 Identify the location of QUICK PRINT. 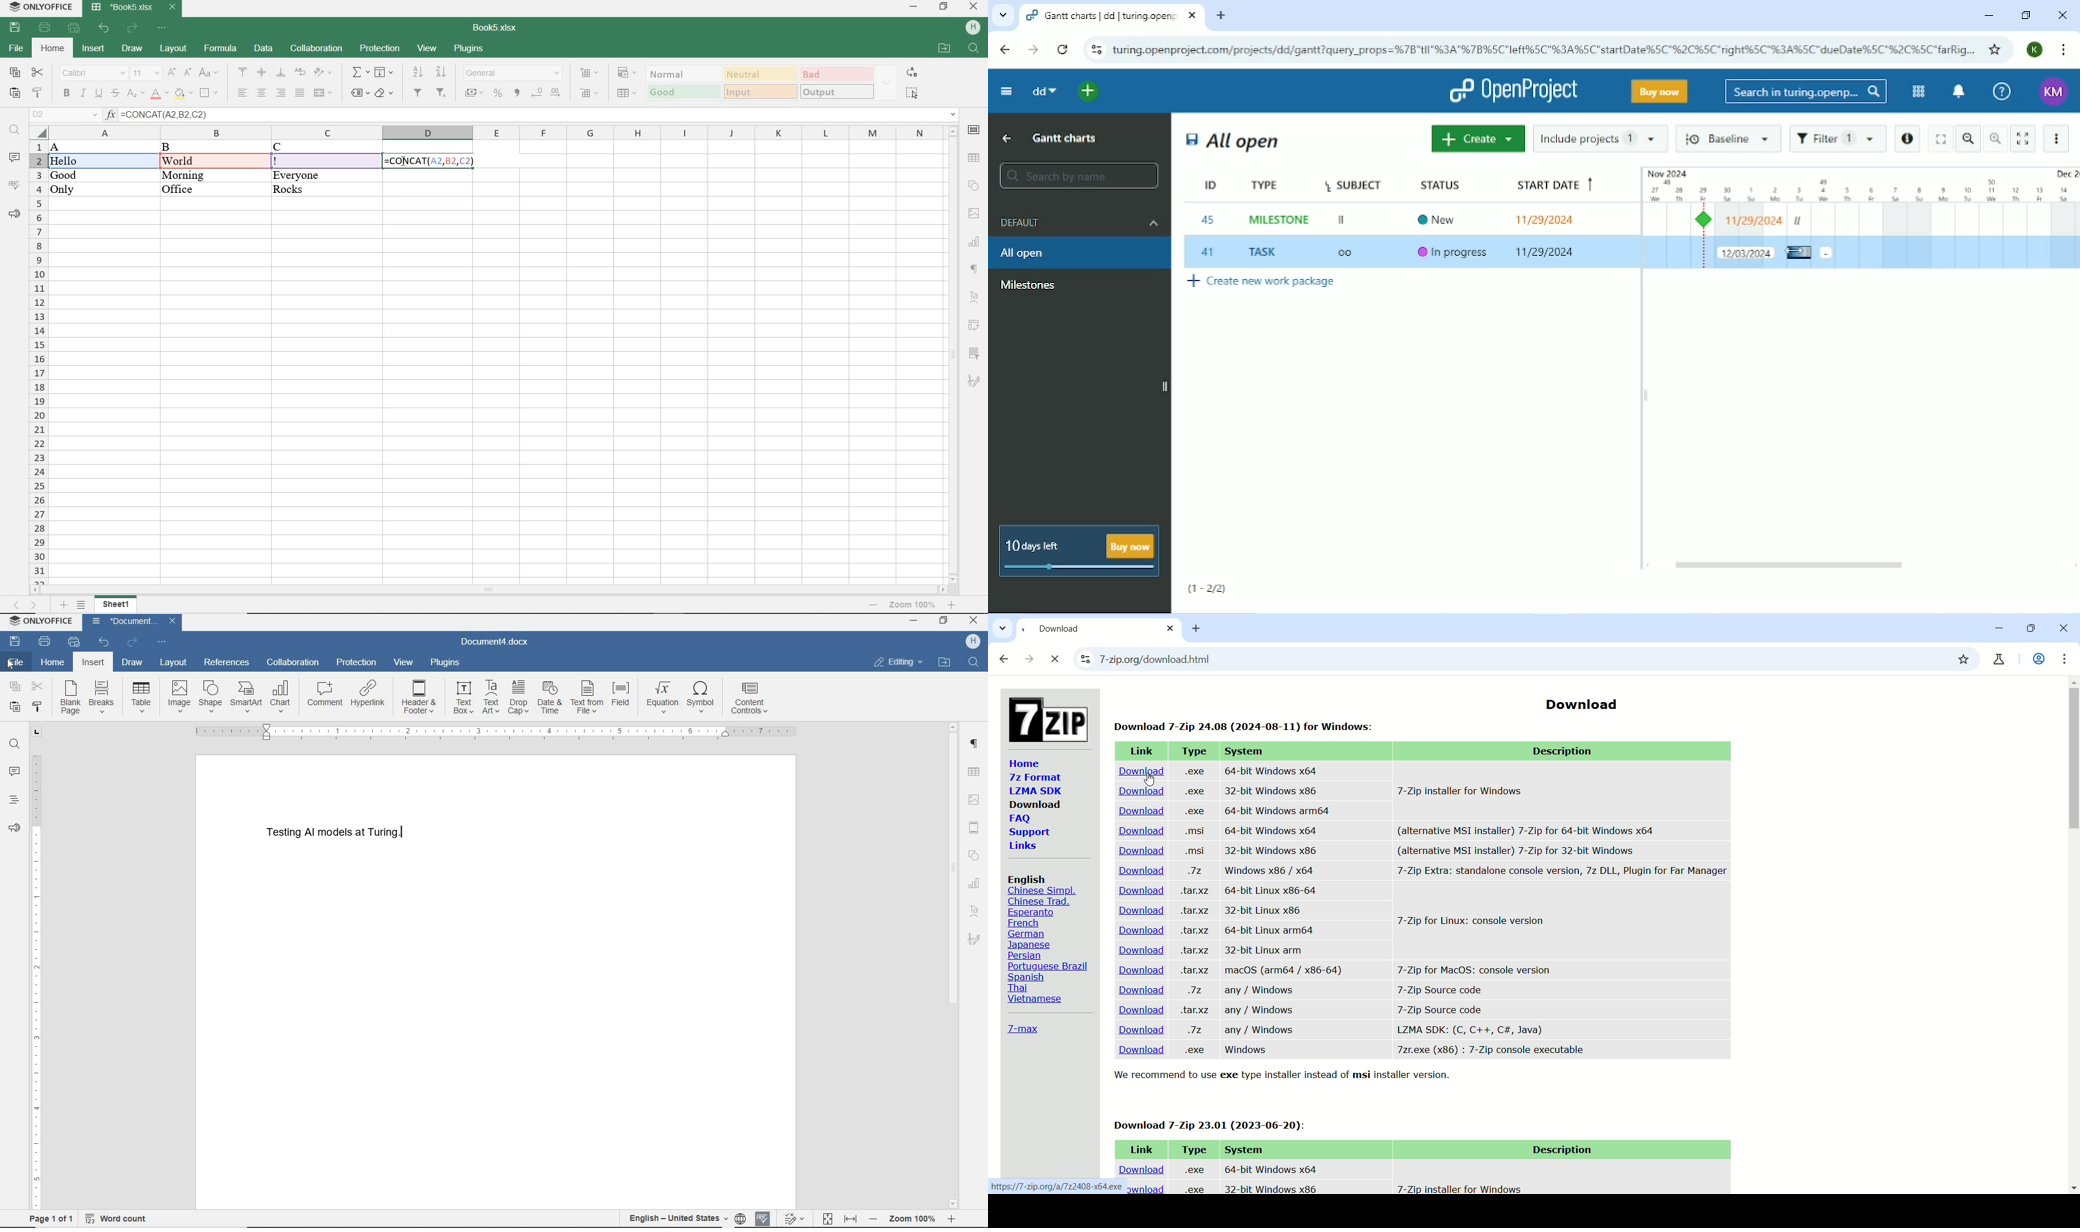
(76, 28).